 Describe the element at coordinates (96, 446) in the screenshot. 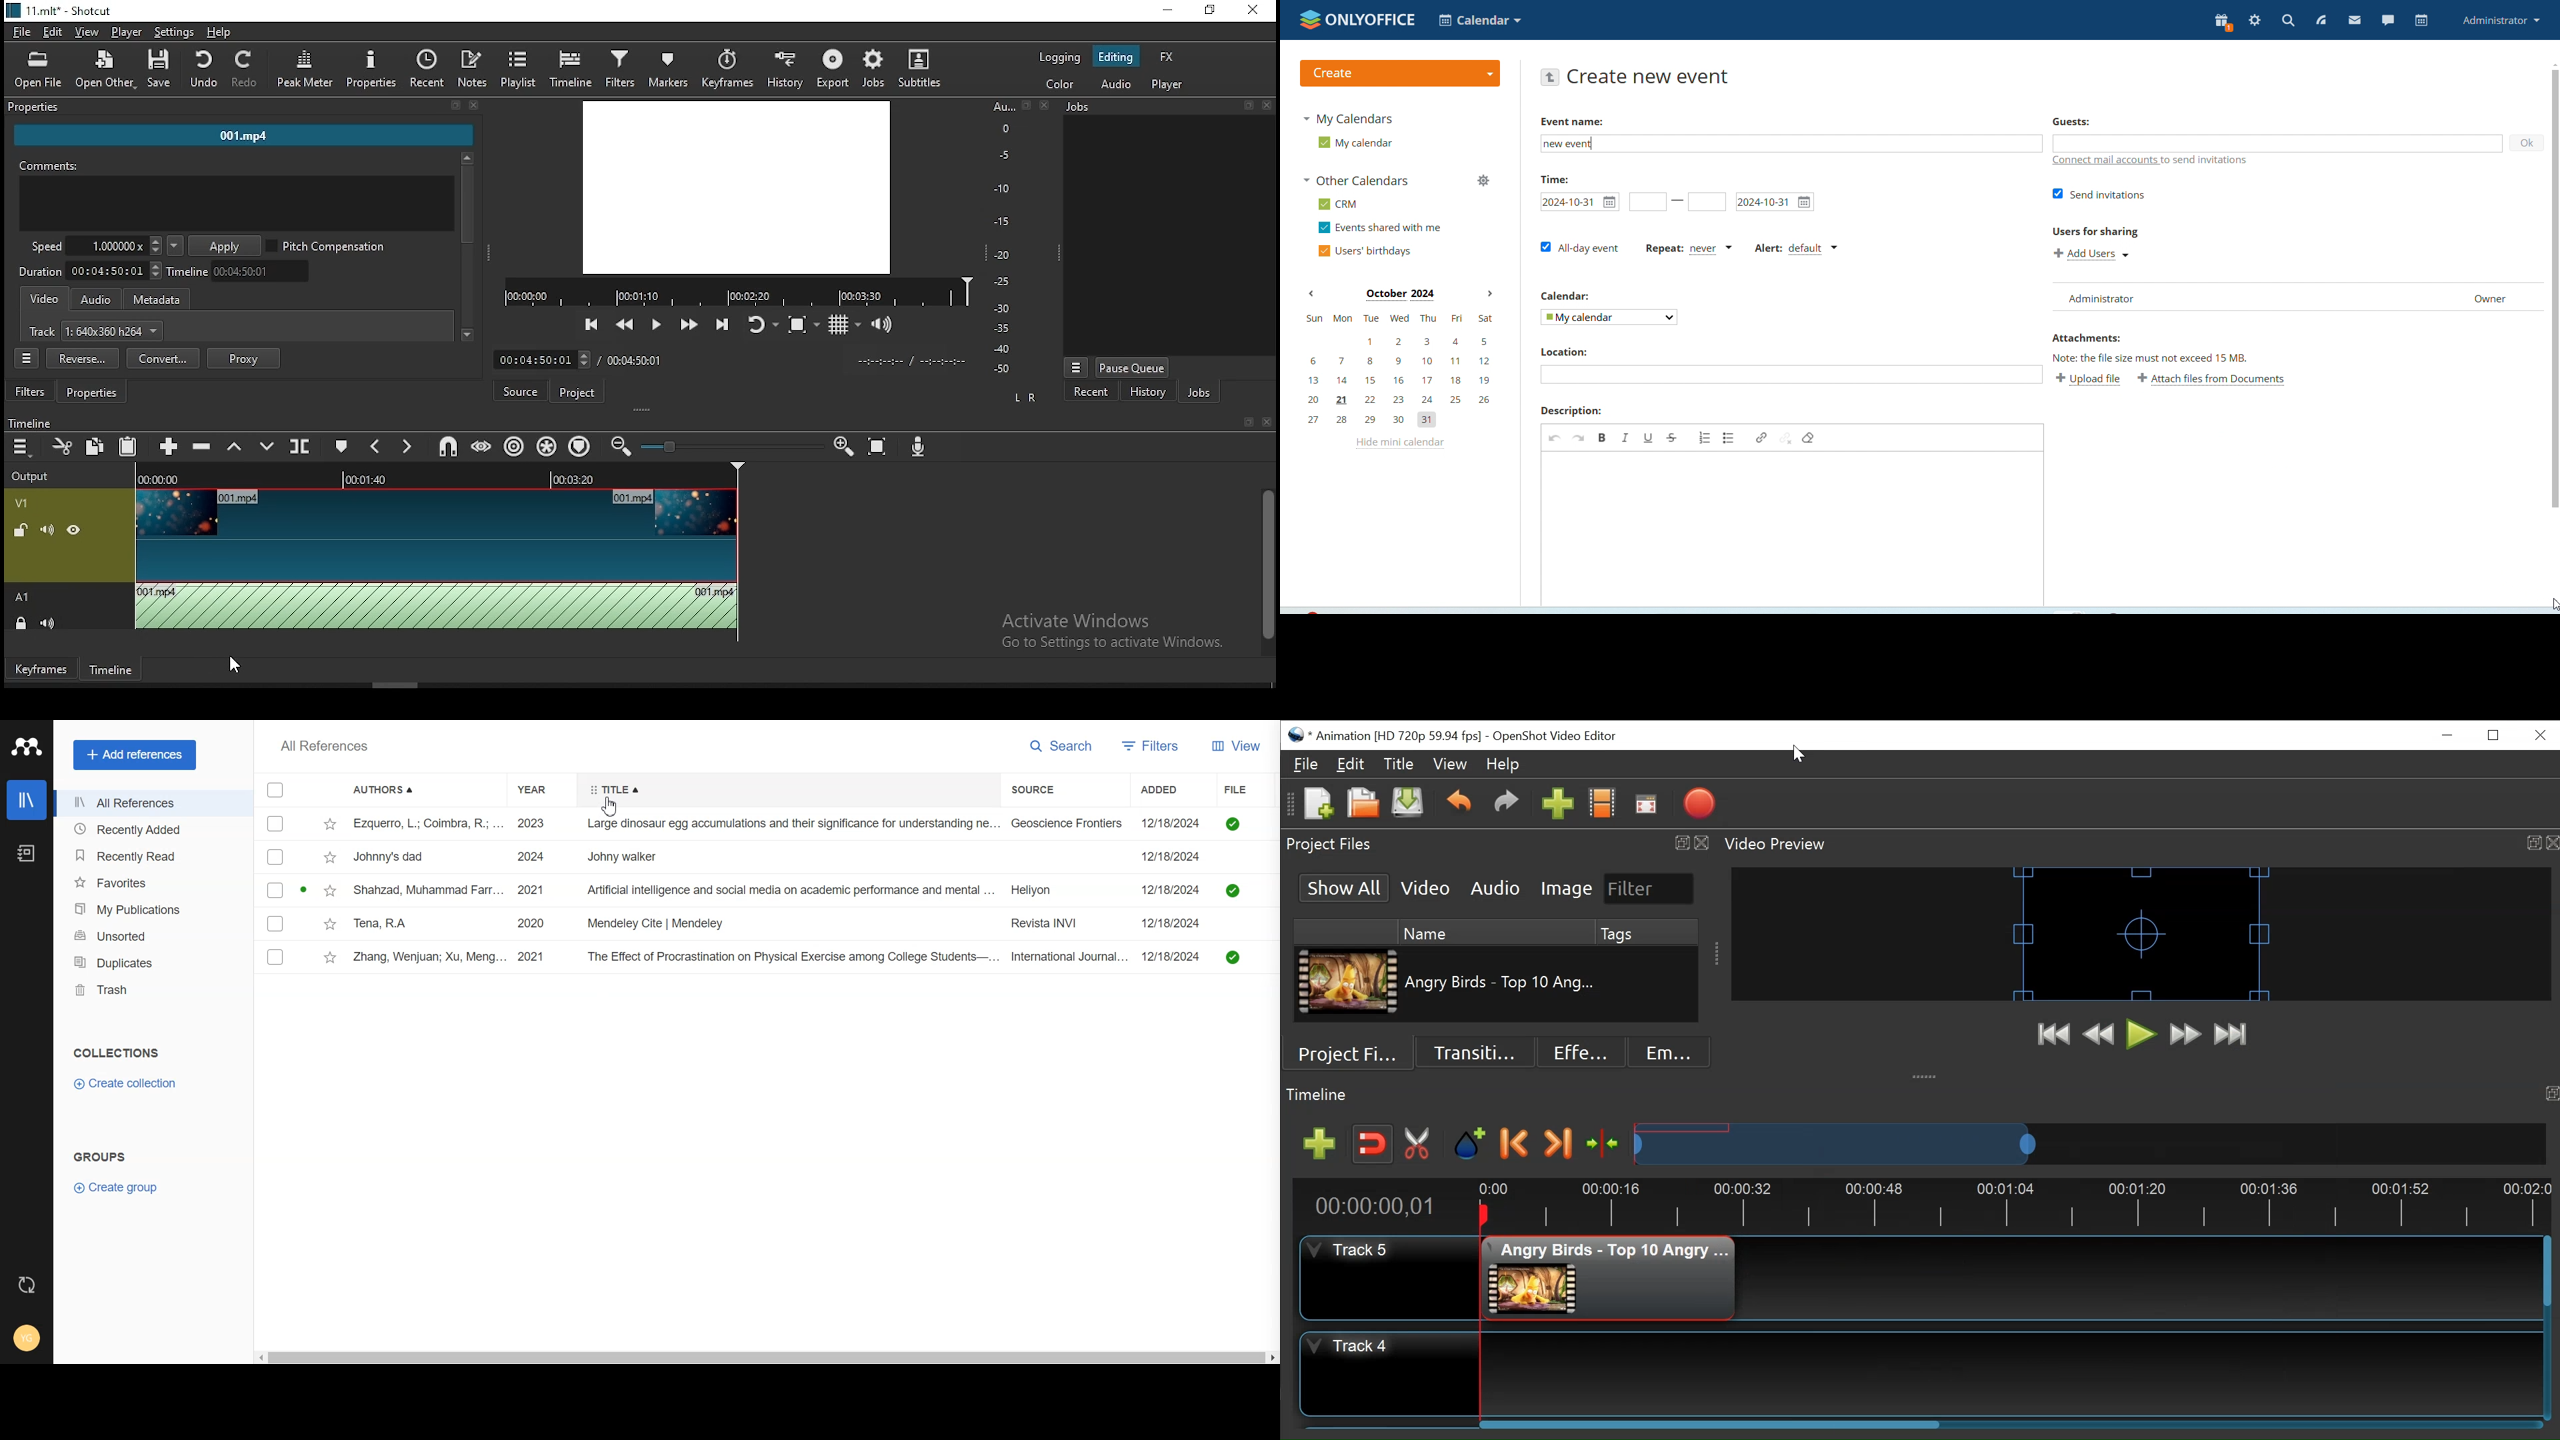

I see `copy` at that location.